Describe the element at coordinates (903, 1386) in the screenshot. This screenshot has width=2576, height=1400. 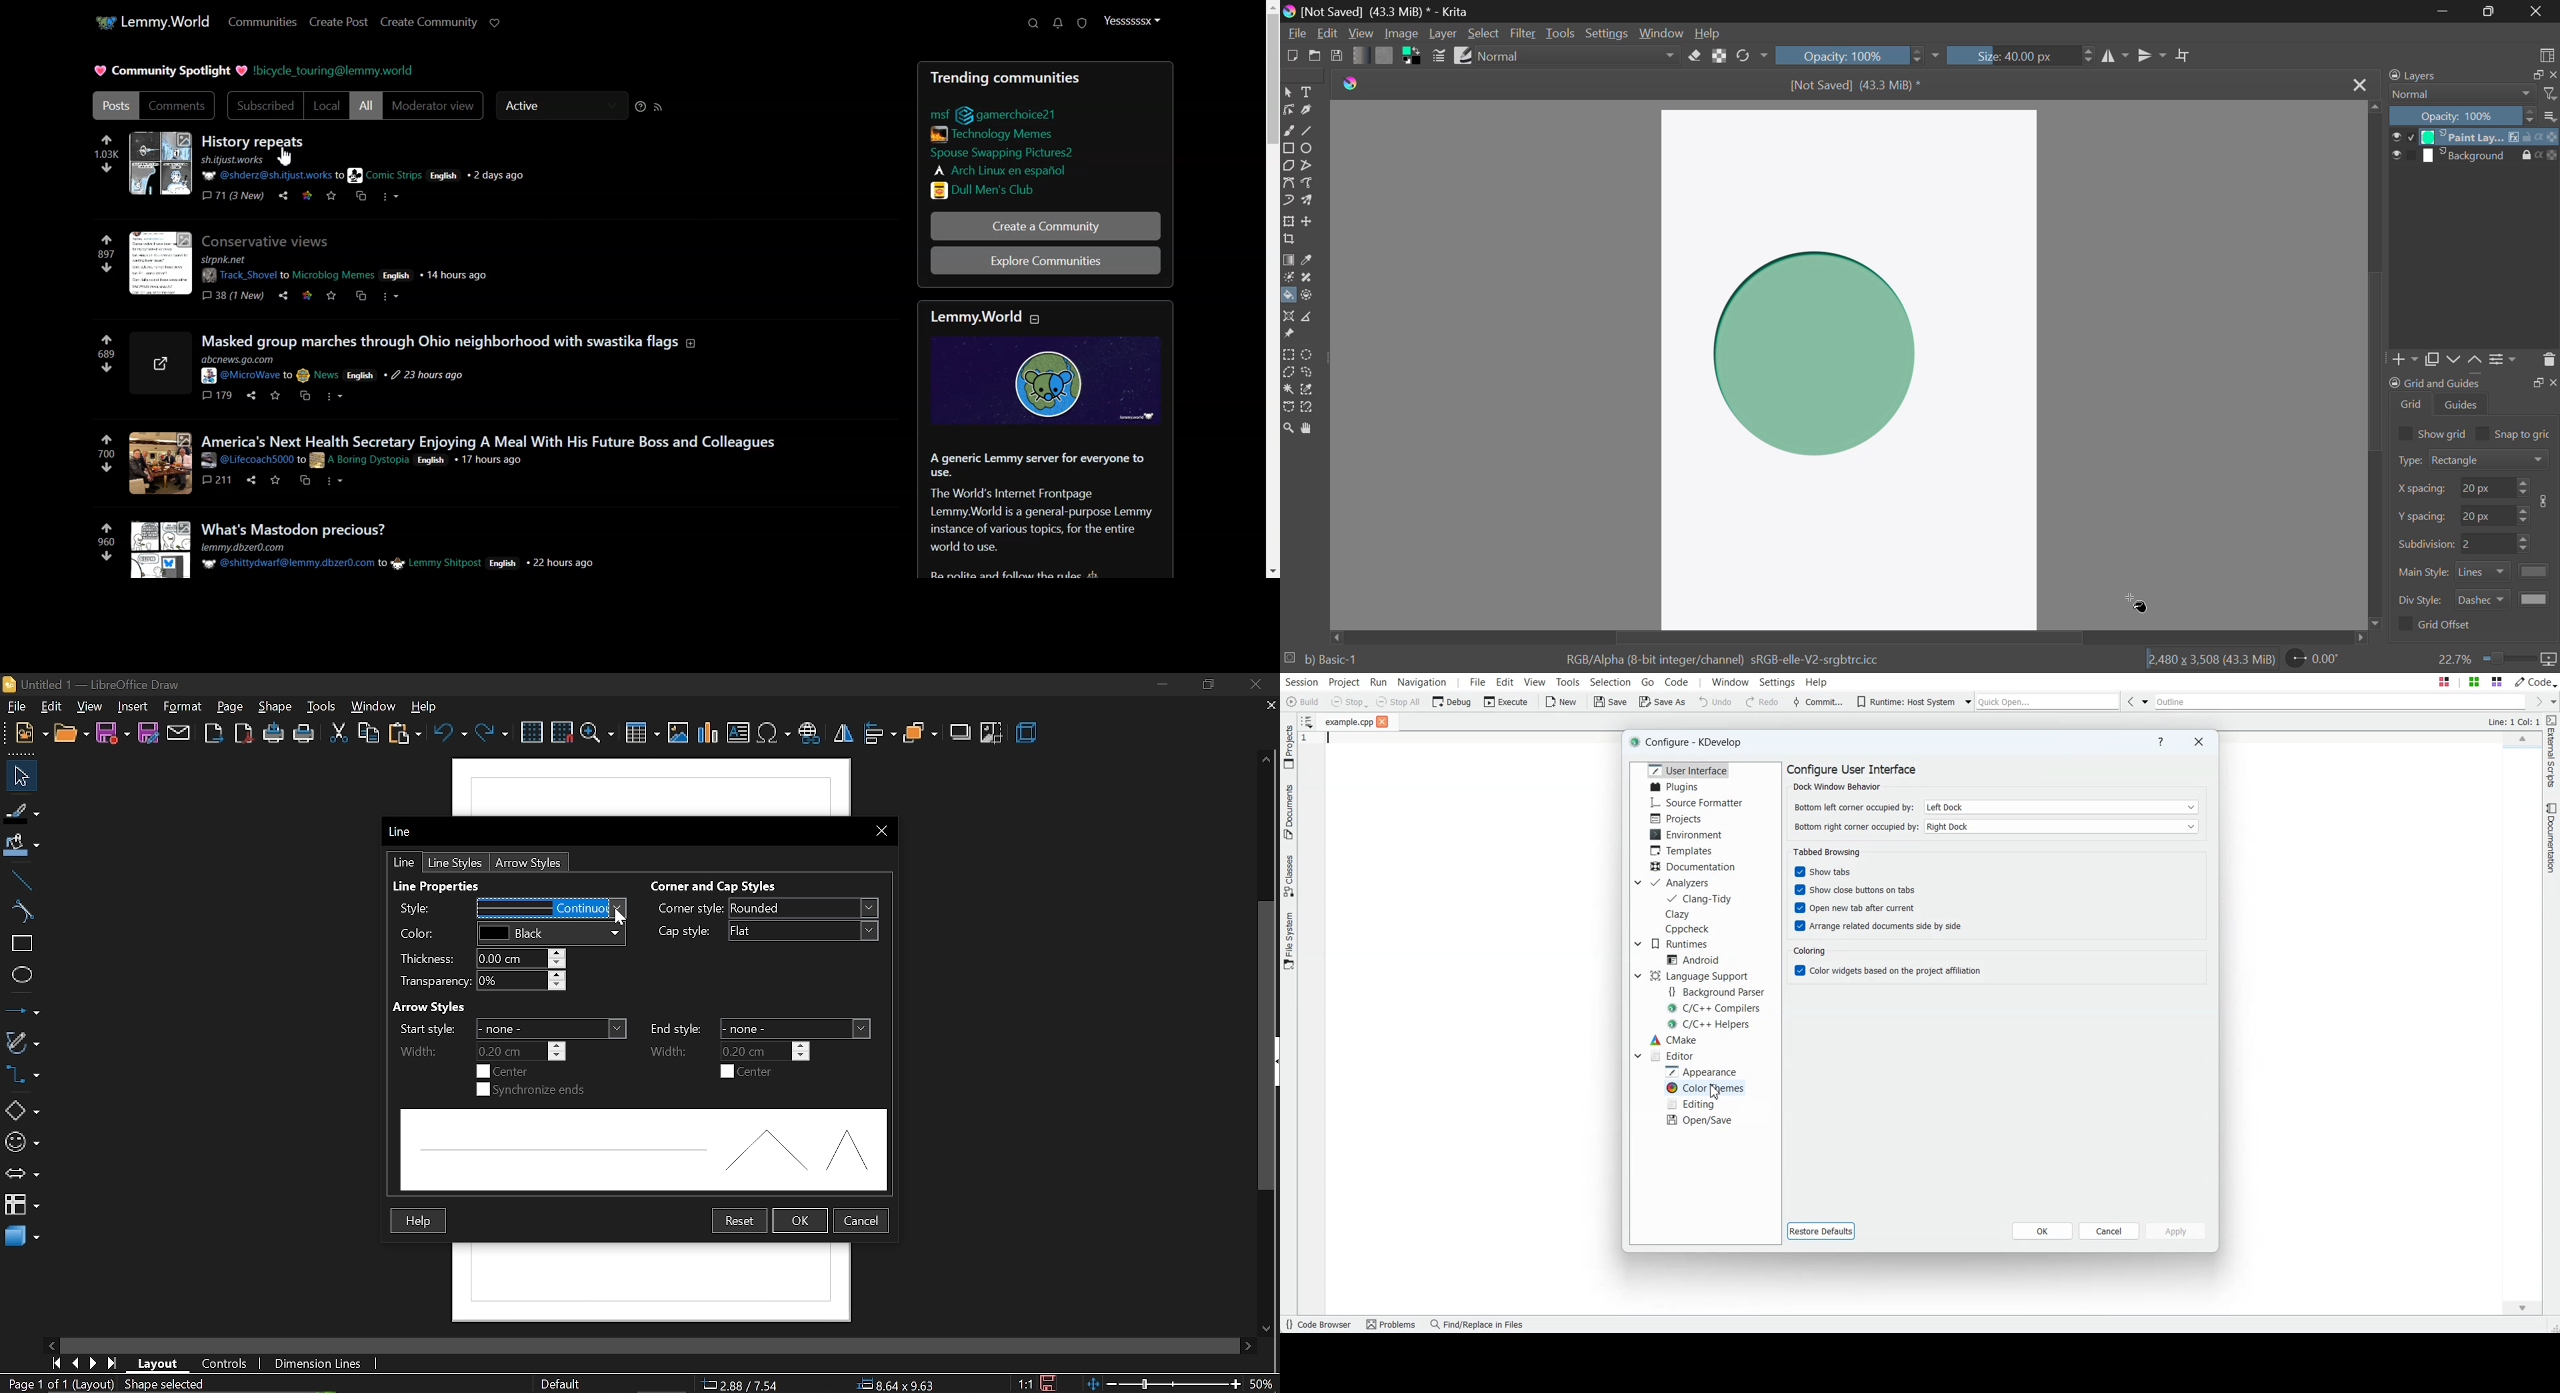
I see `8.64x9.63` at that location.